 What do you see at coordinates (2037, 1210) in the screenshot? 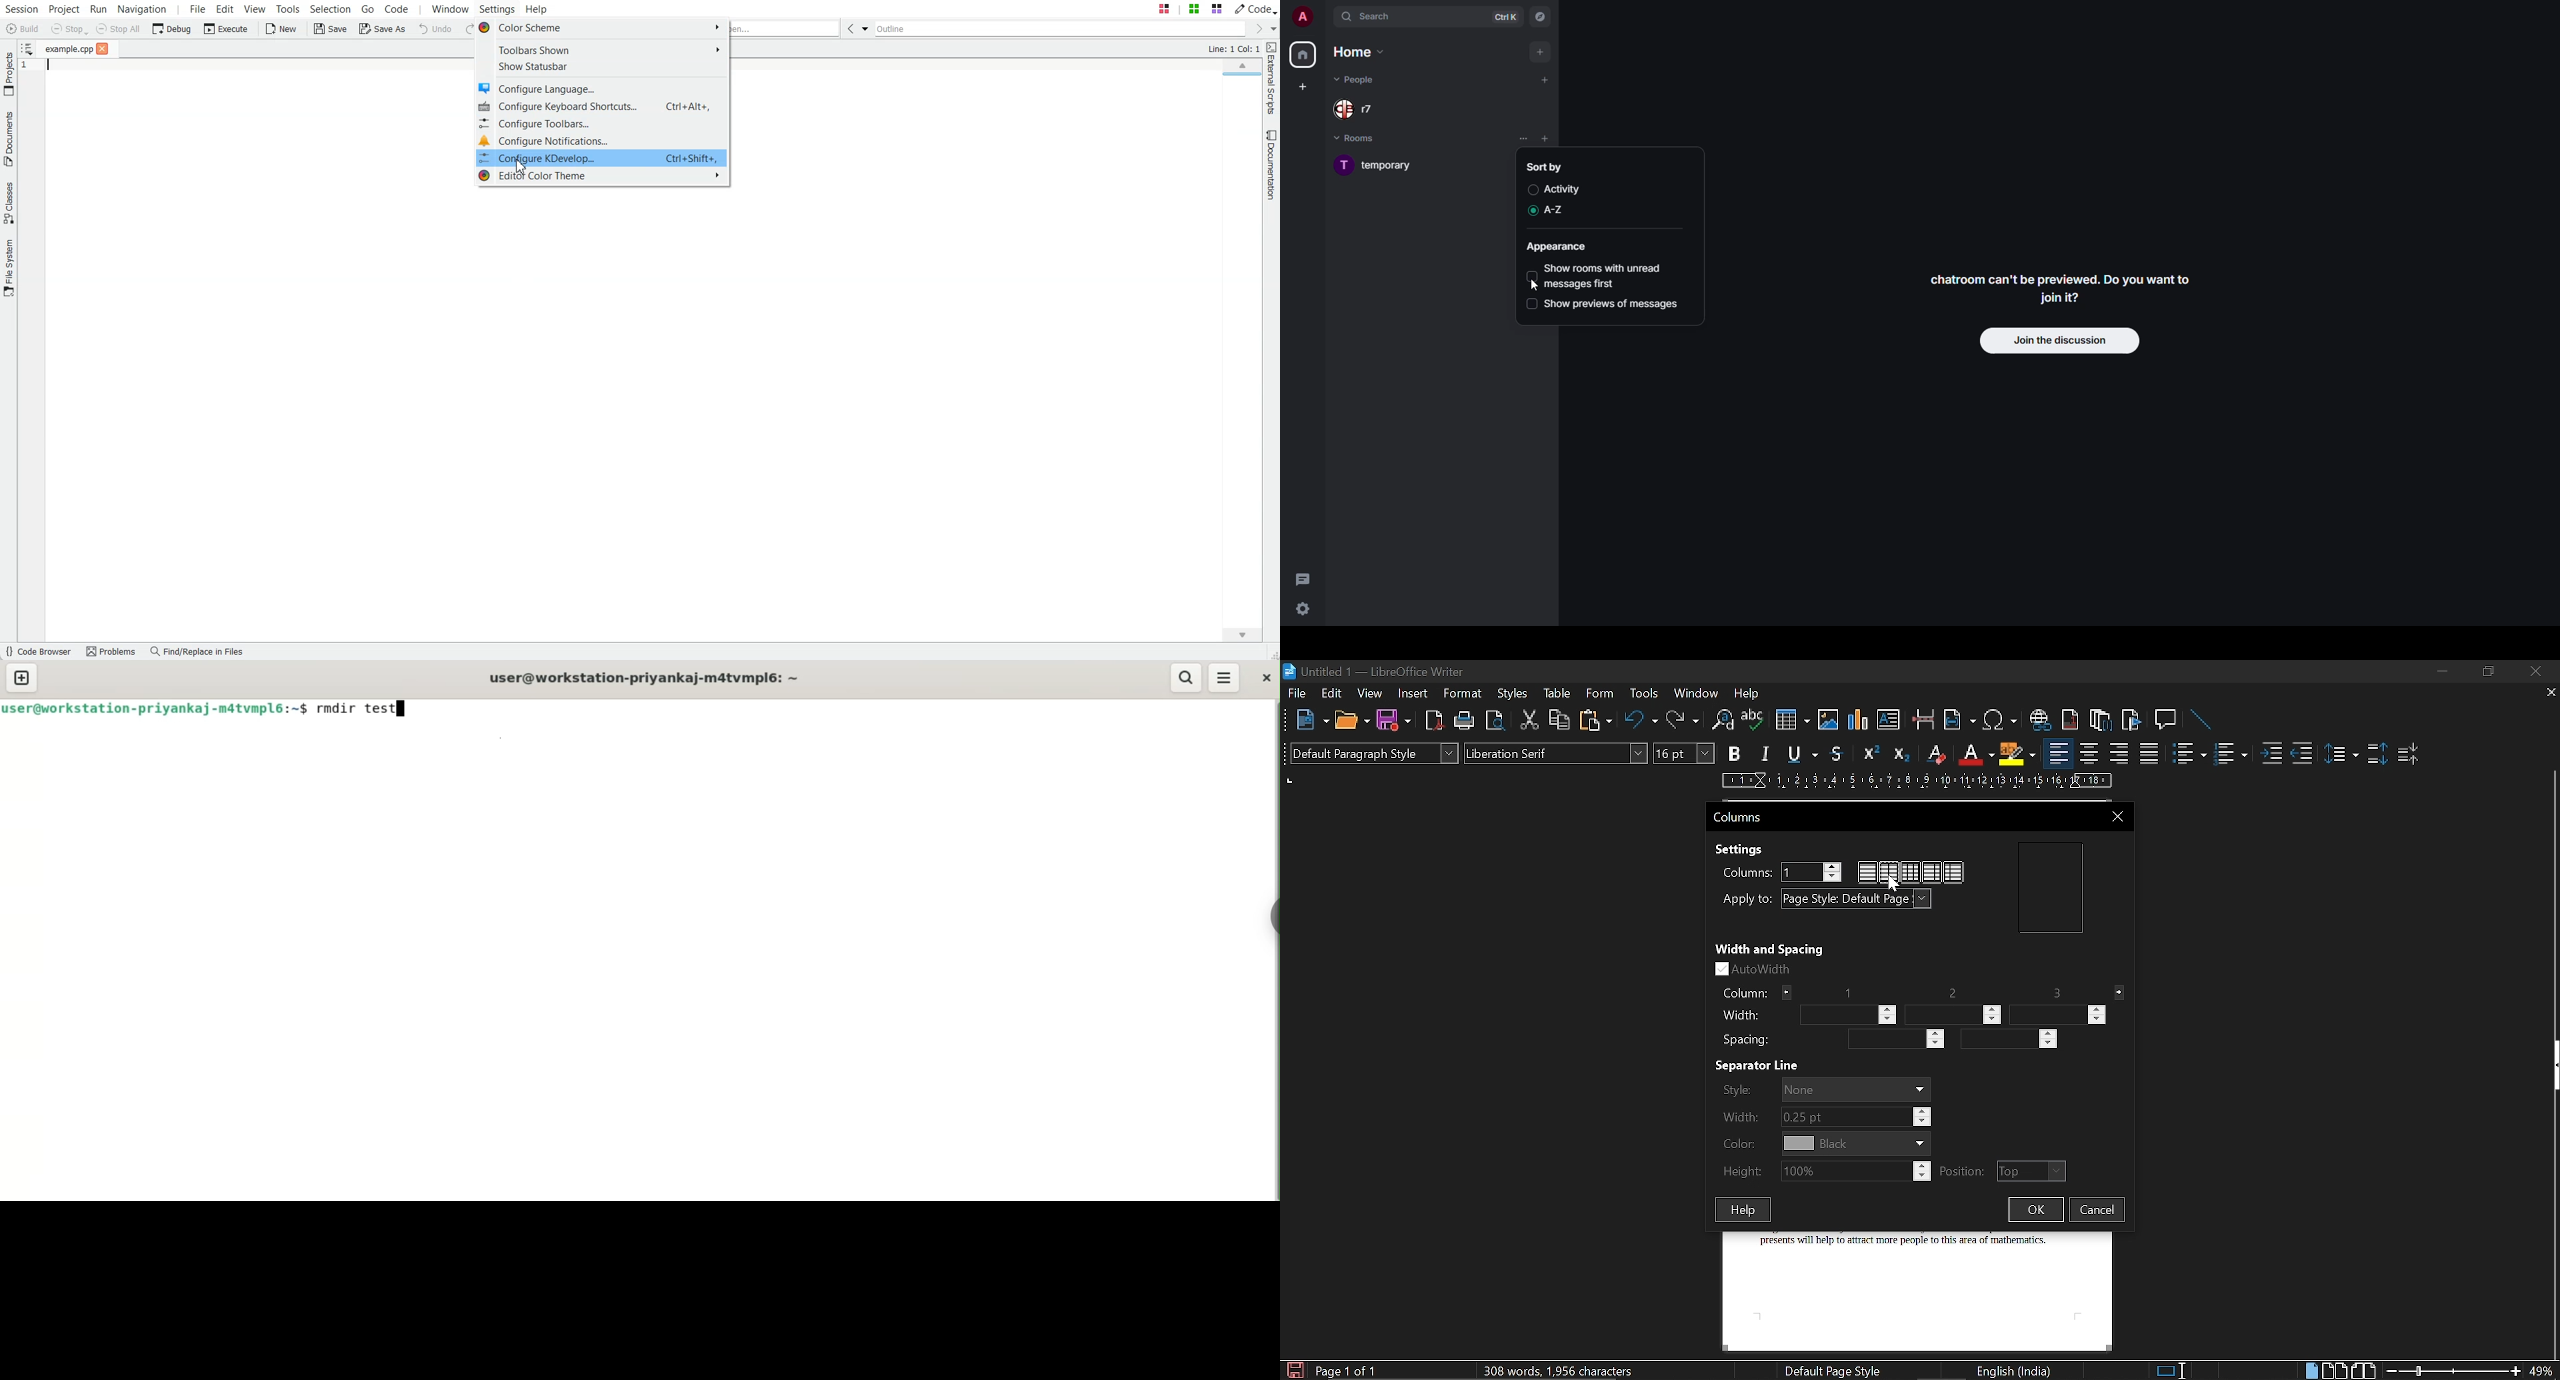
I see `Ok` at bounding box center [2037, 1210].